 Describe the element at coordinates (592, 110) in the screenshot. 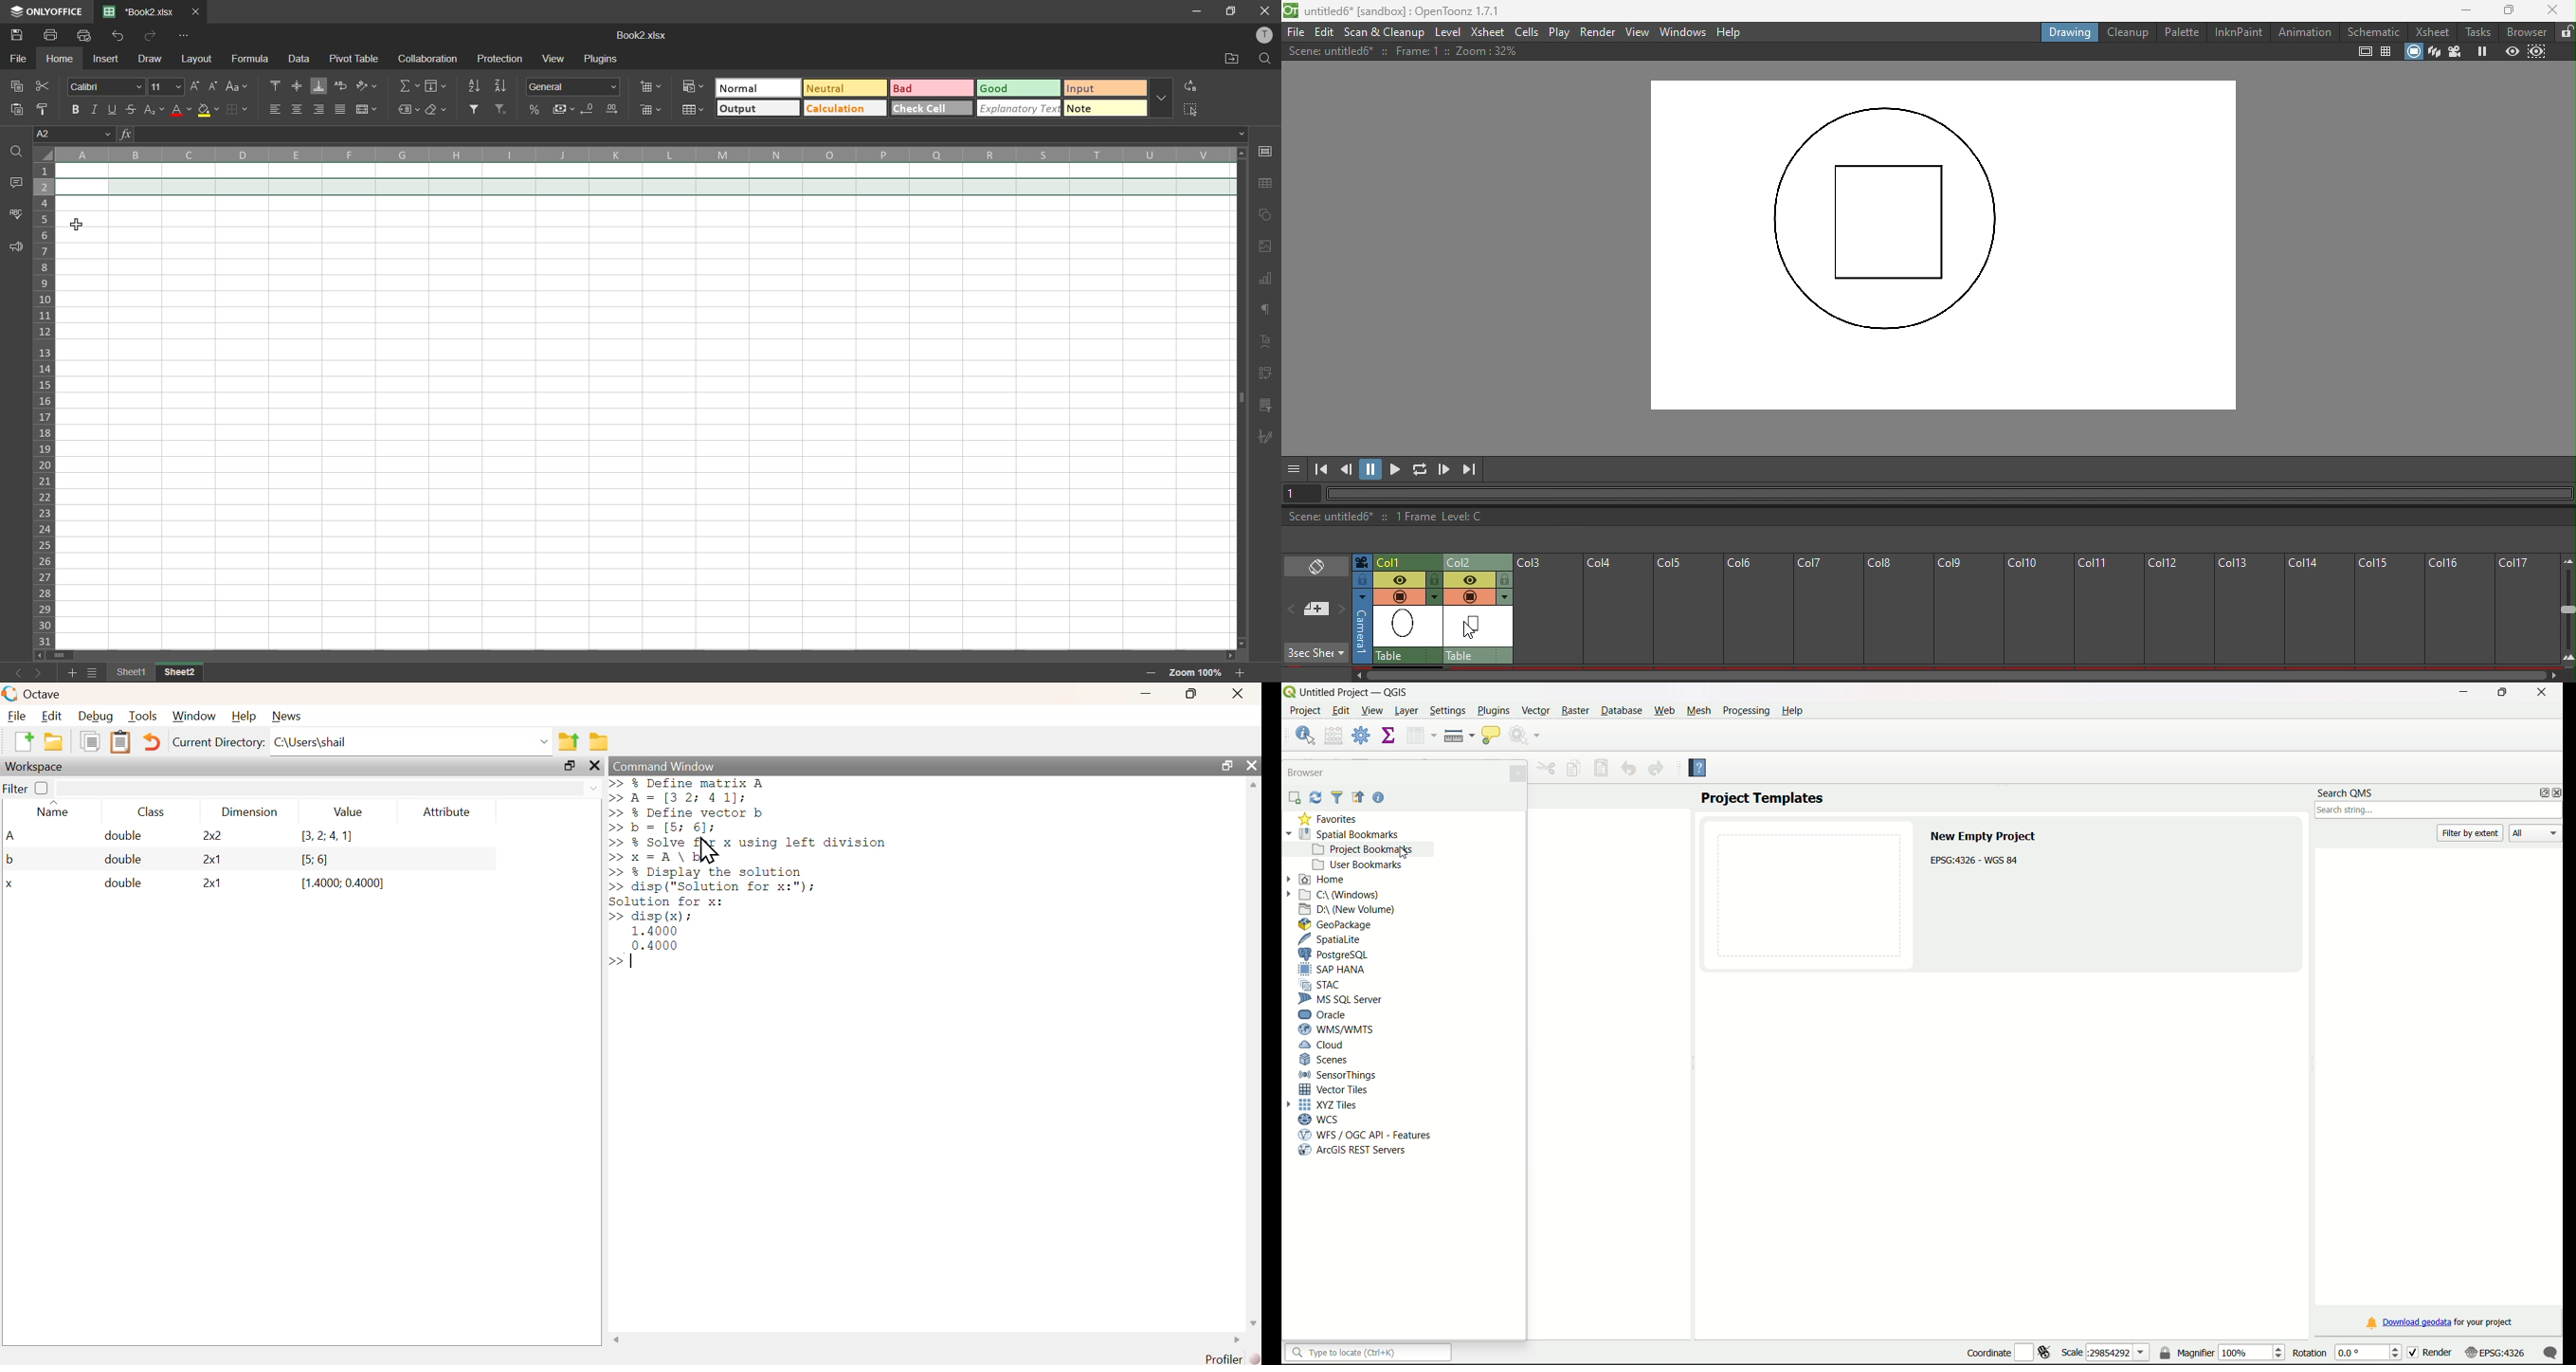

I see `decrease decimal` at that location.